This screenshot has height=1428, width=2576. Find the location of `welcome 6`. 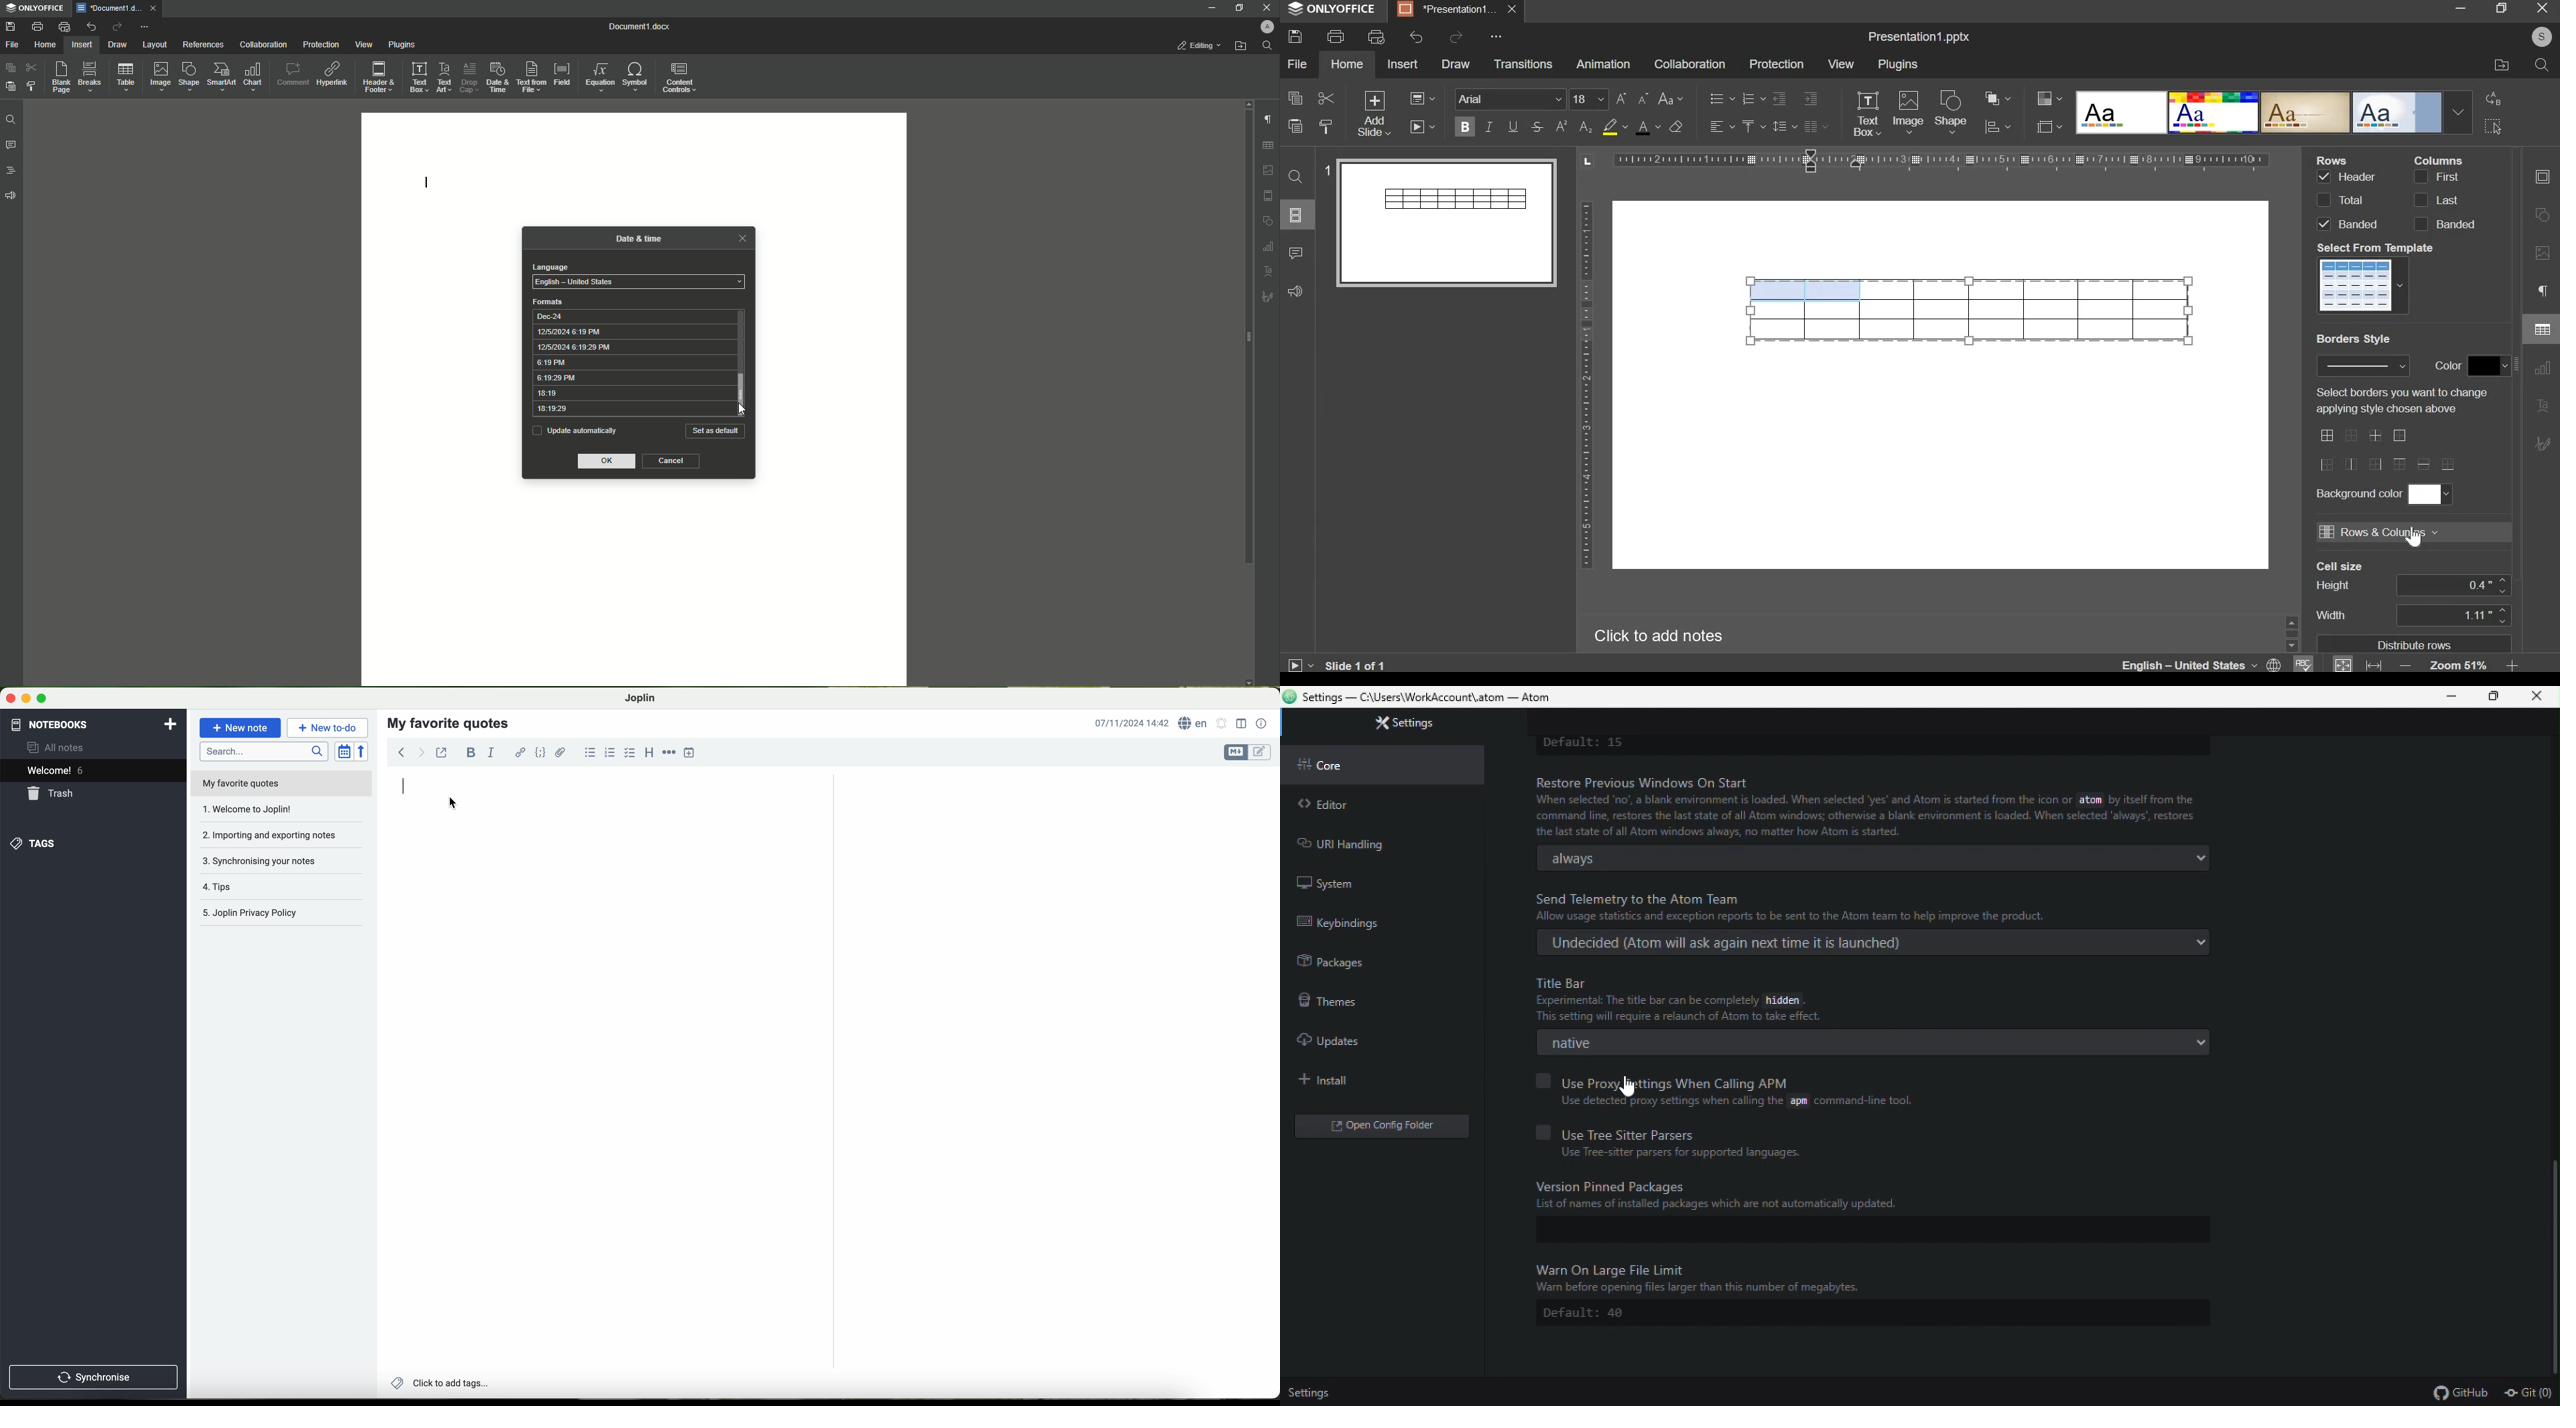

welcome 6 is located at coordinates (97, 770).